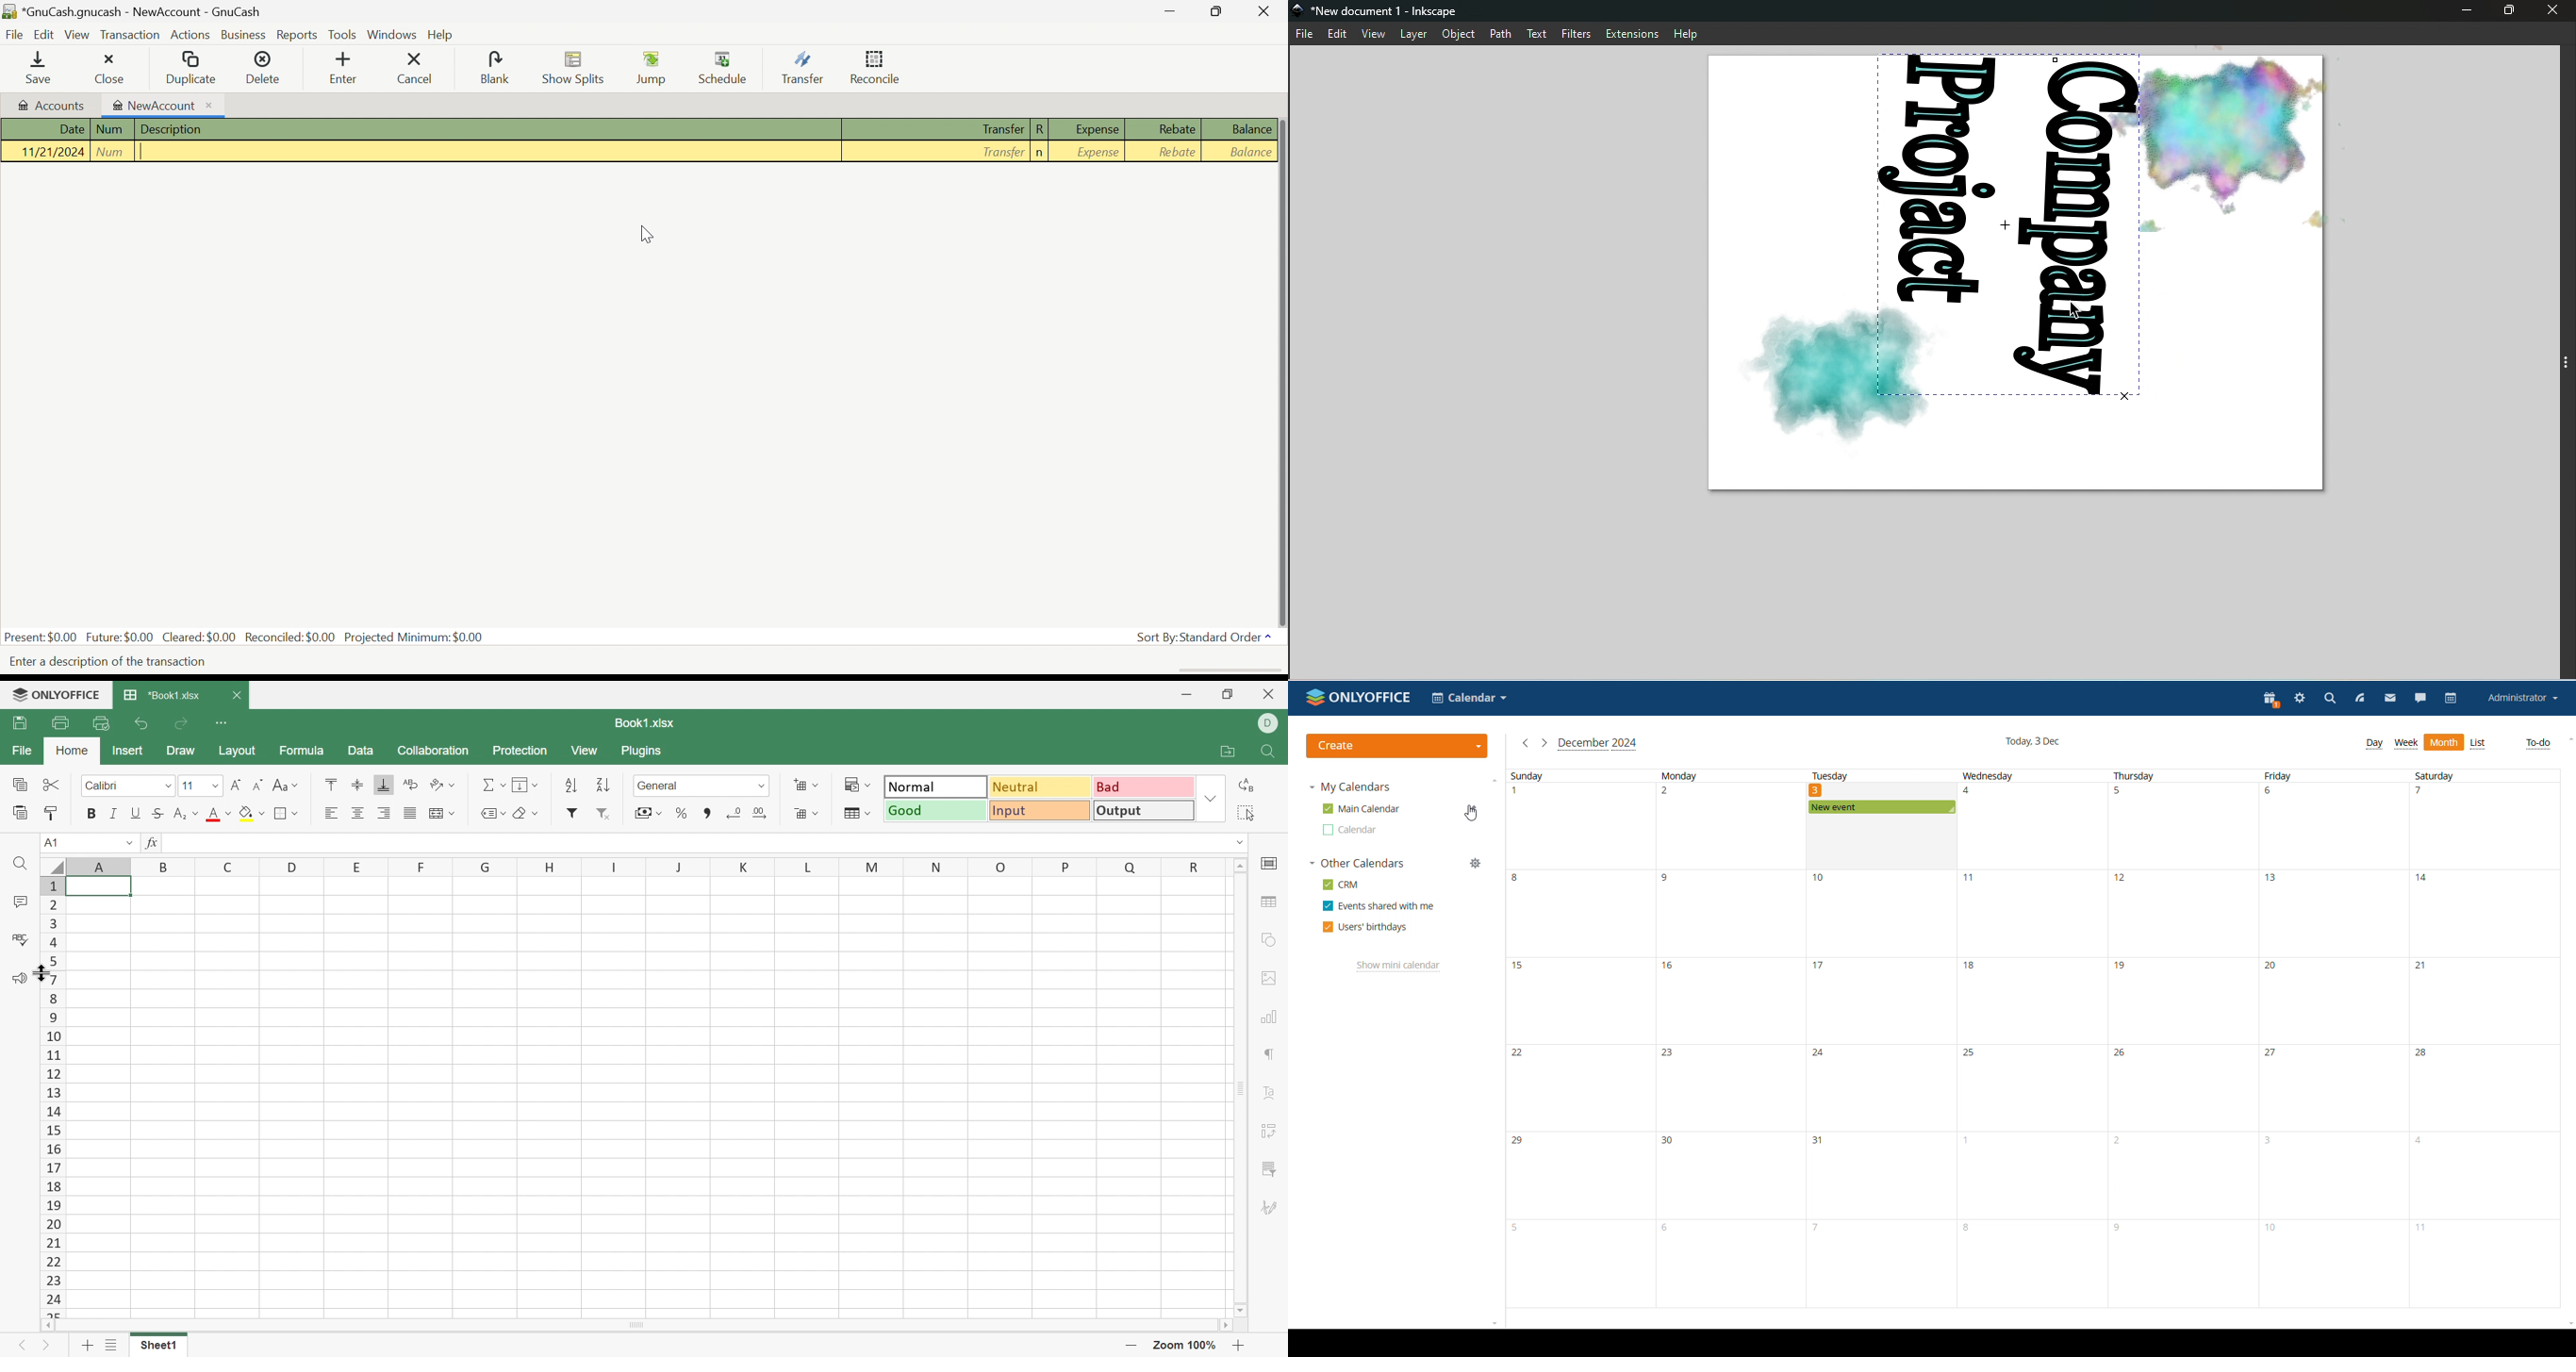  Describe the element at coordinates (634, 866) in the screenshot. I see `Column Names` at that location.